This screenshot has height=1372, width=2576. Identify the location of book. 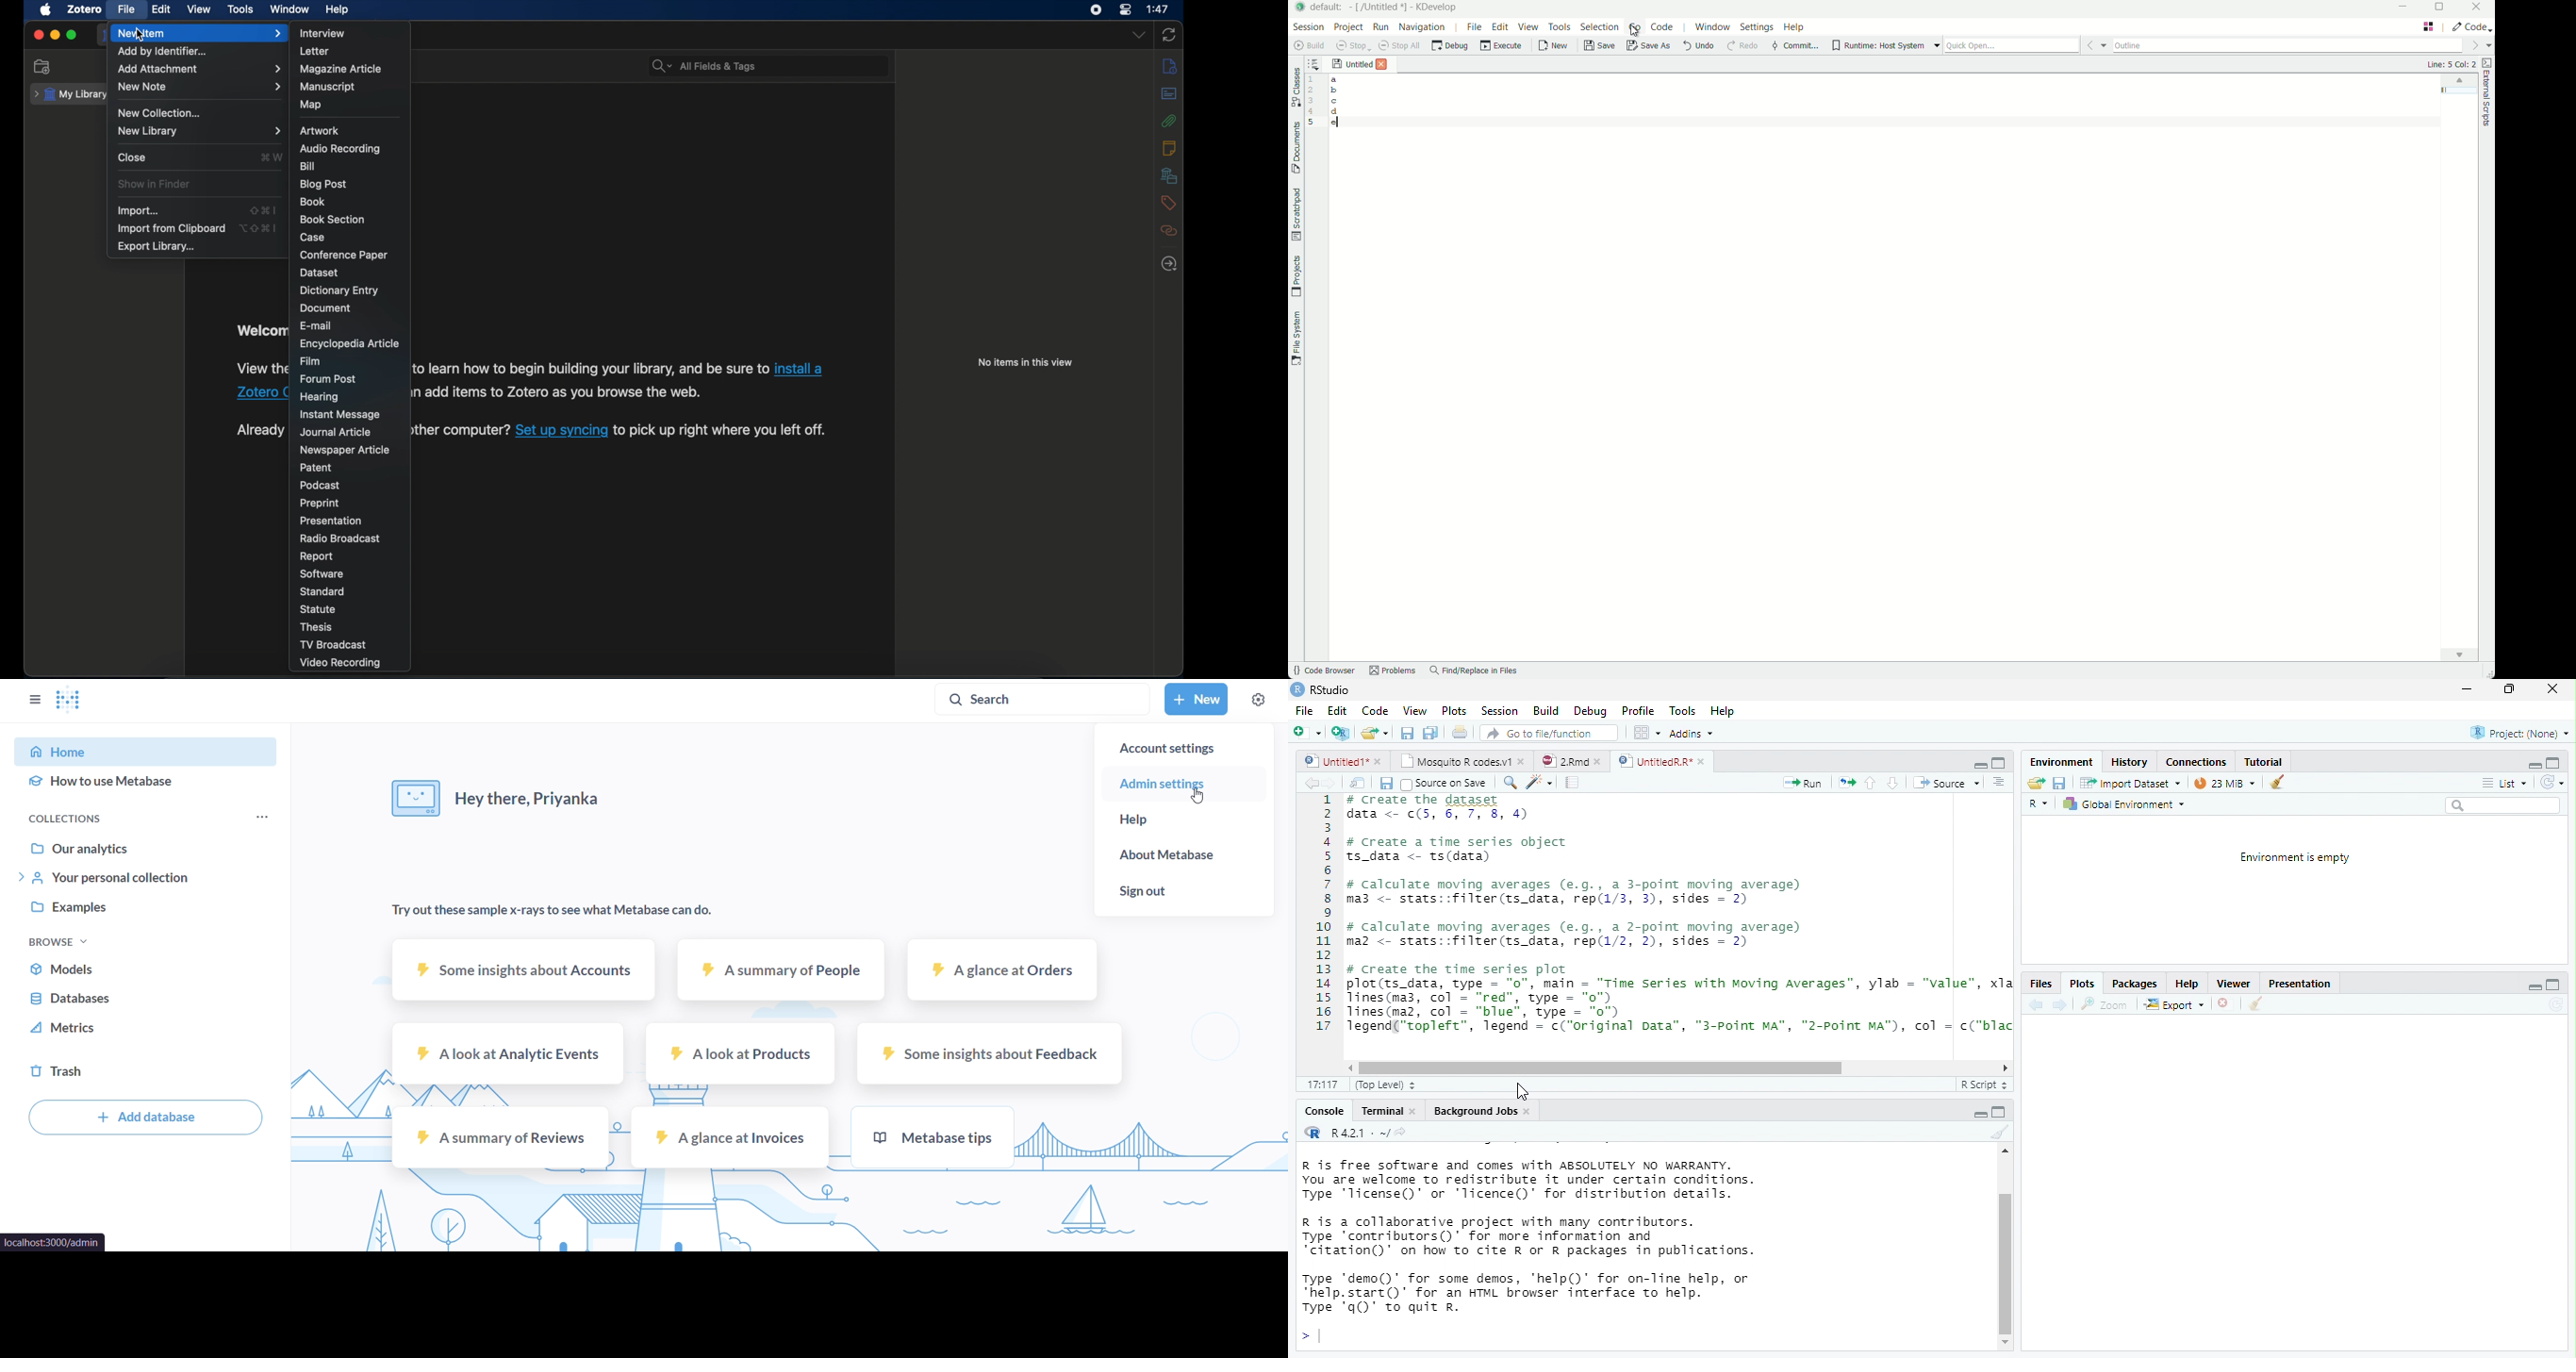
(314, 202).